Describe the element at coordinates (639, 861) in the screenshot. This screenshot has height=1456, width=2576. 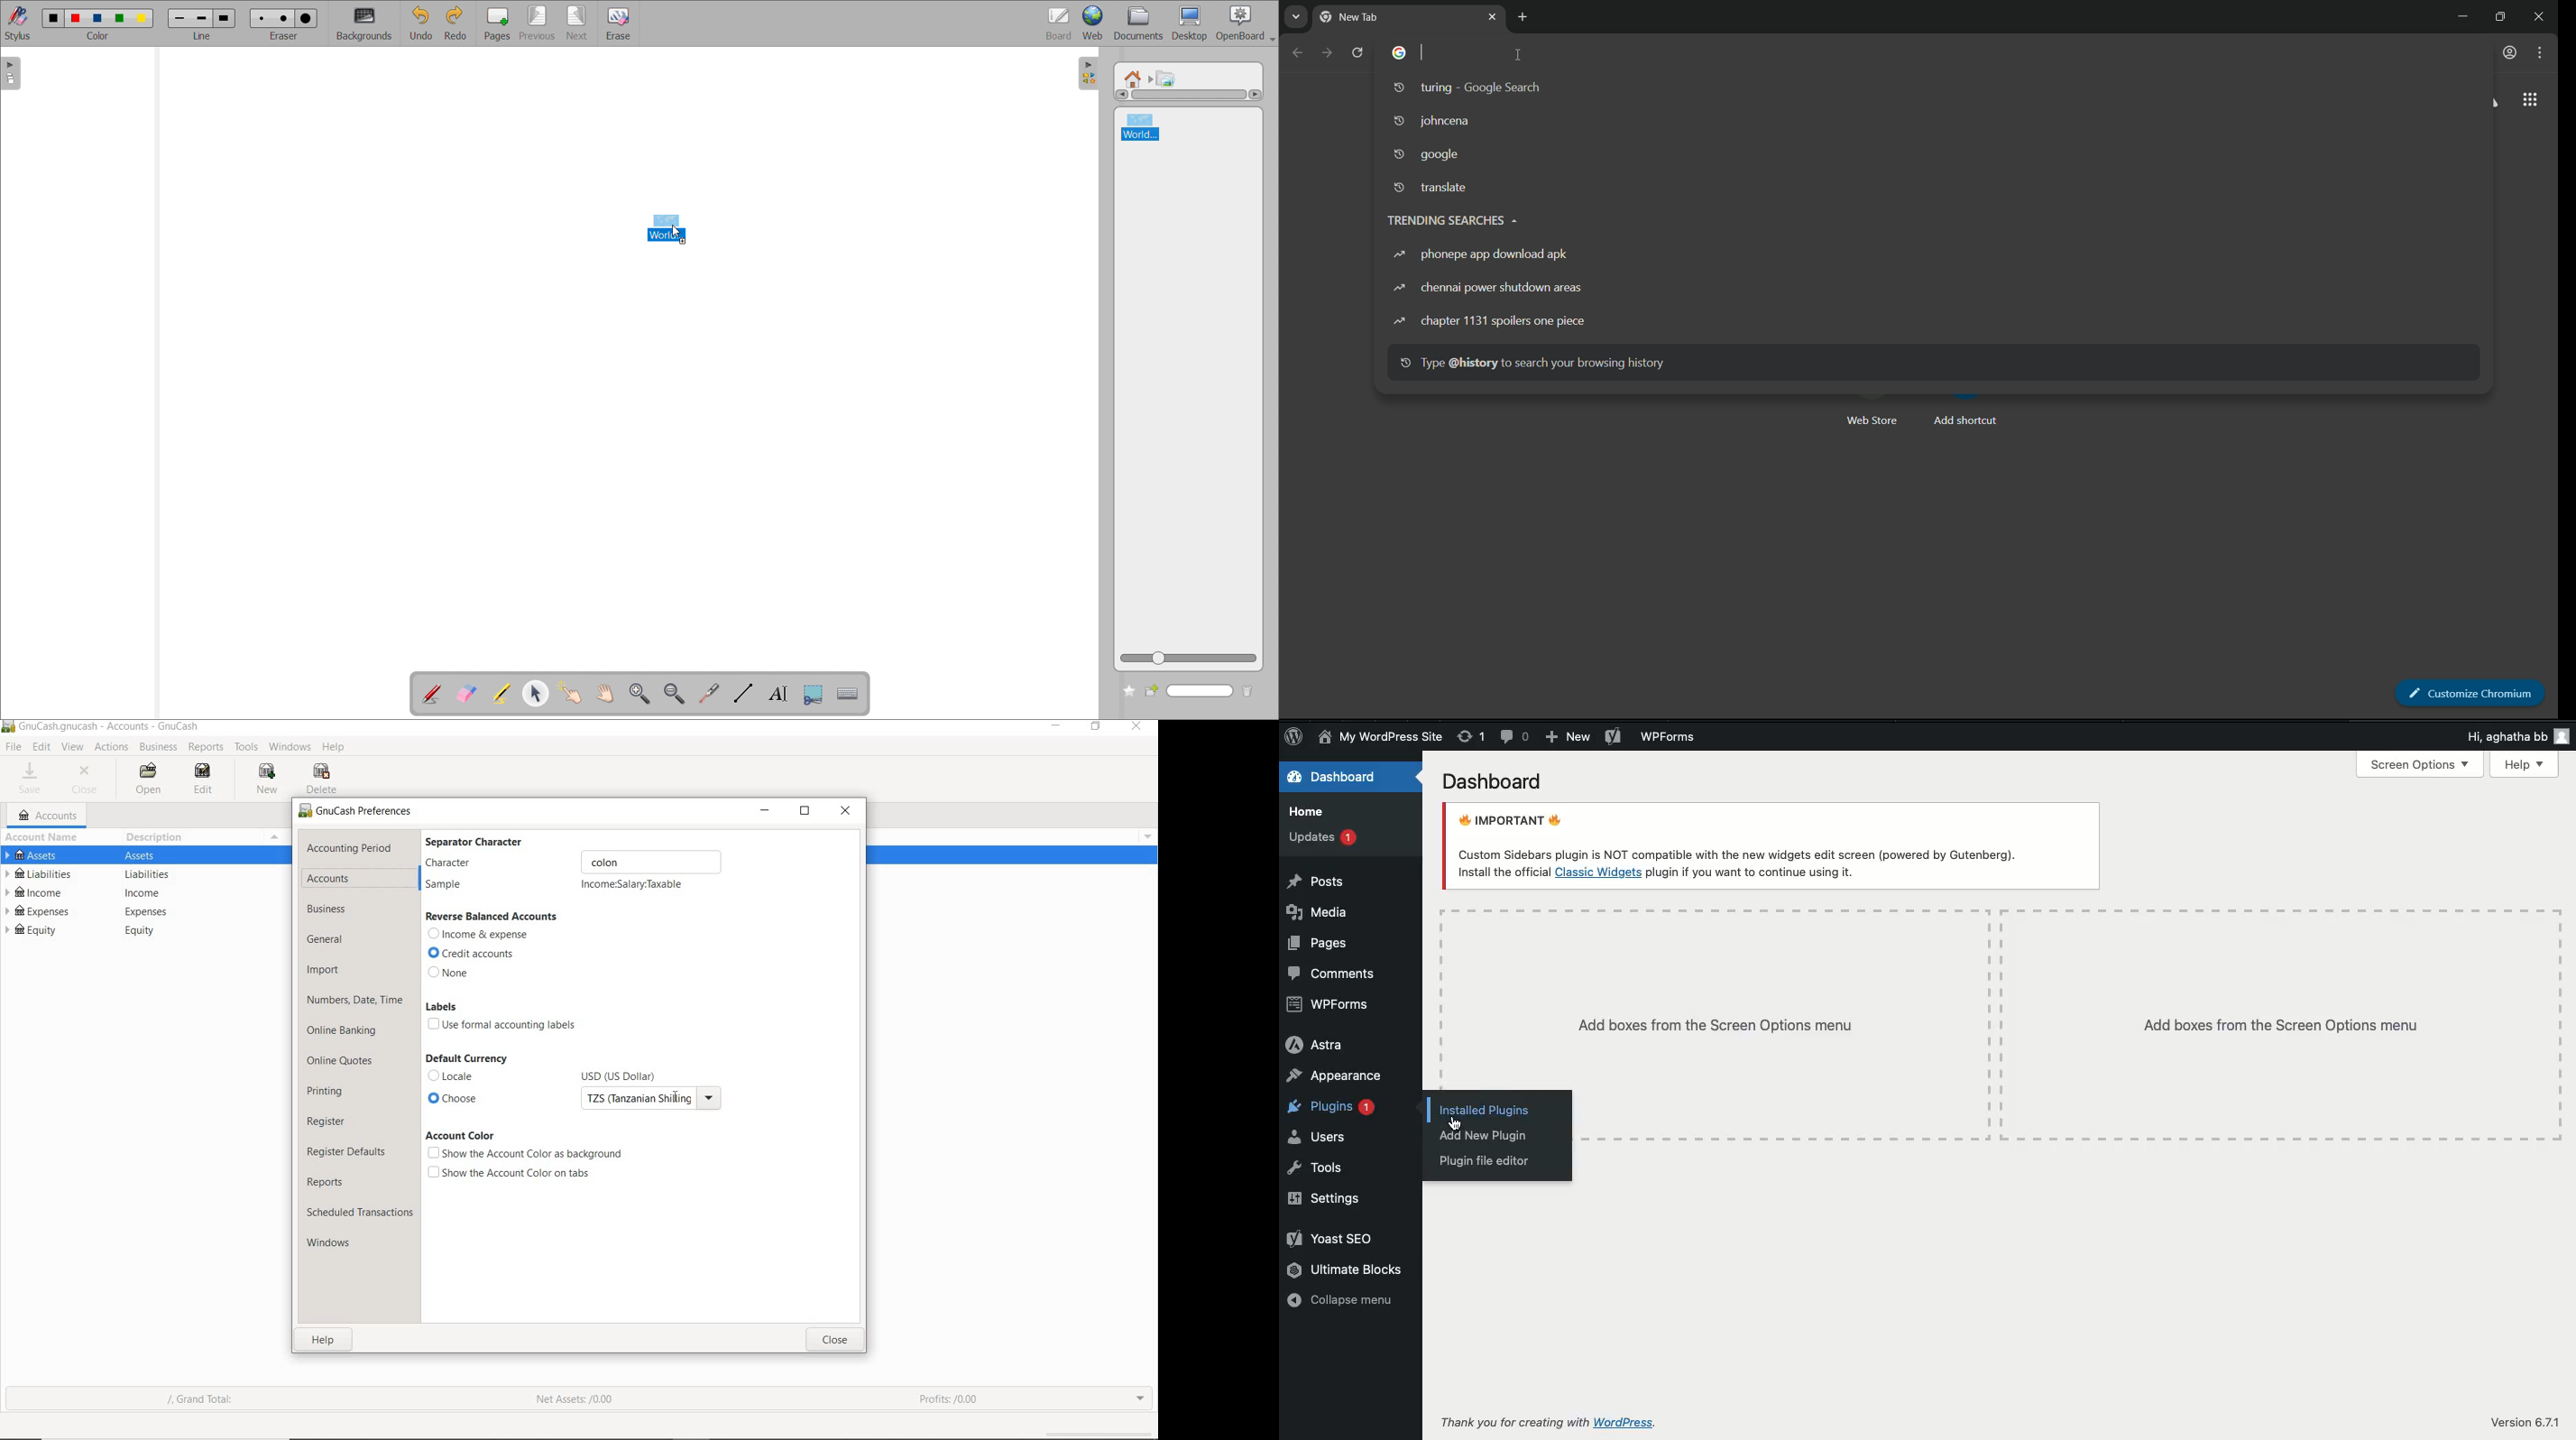
I see `` at that location.